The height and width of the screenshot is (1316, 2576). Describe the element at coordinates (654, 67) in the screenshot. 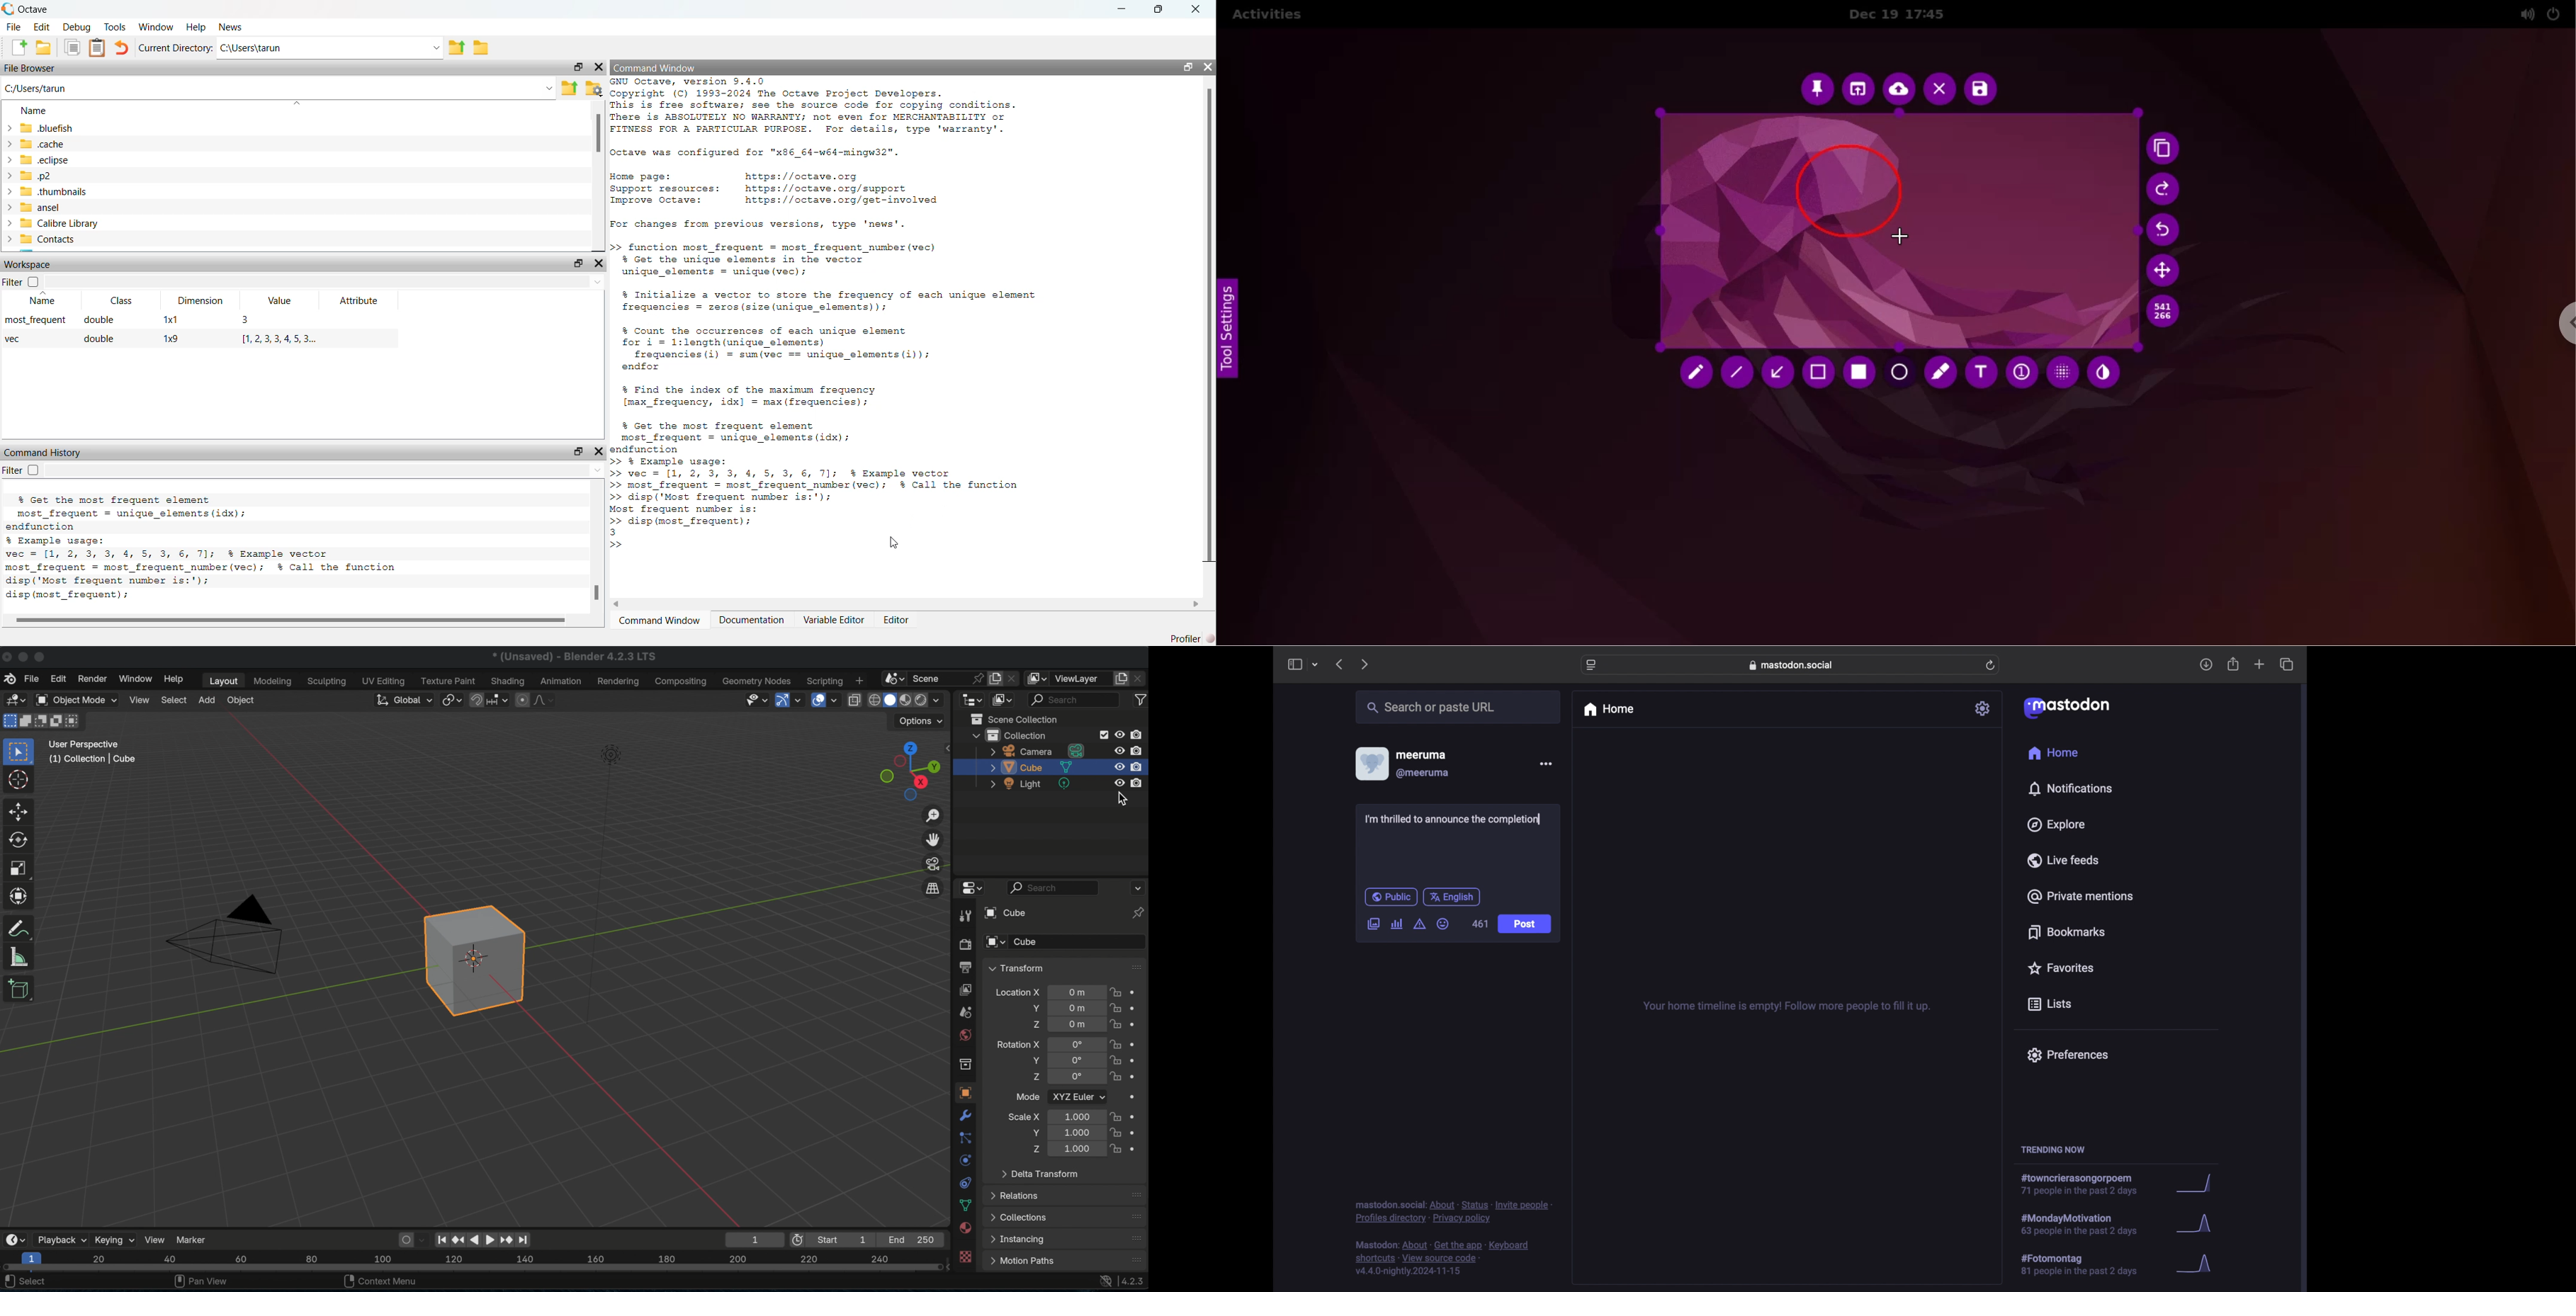

I see `Command Window` at that location.